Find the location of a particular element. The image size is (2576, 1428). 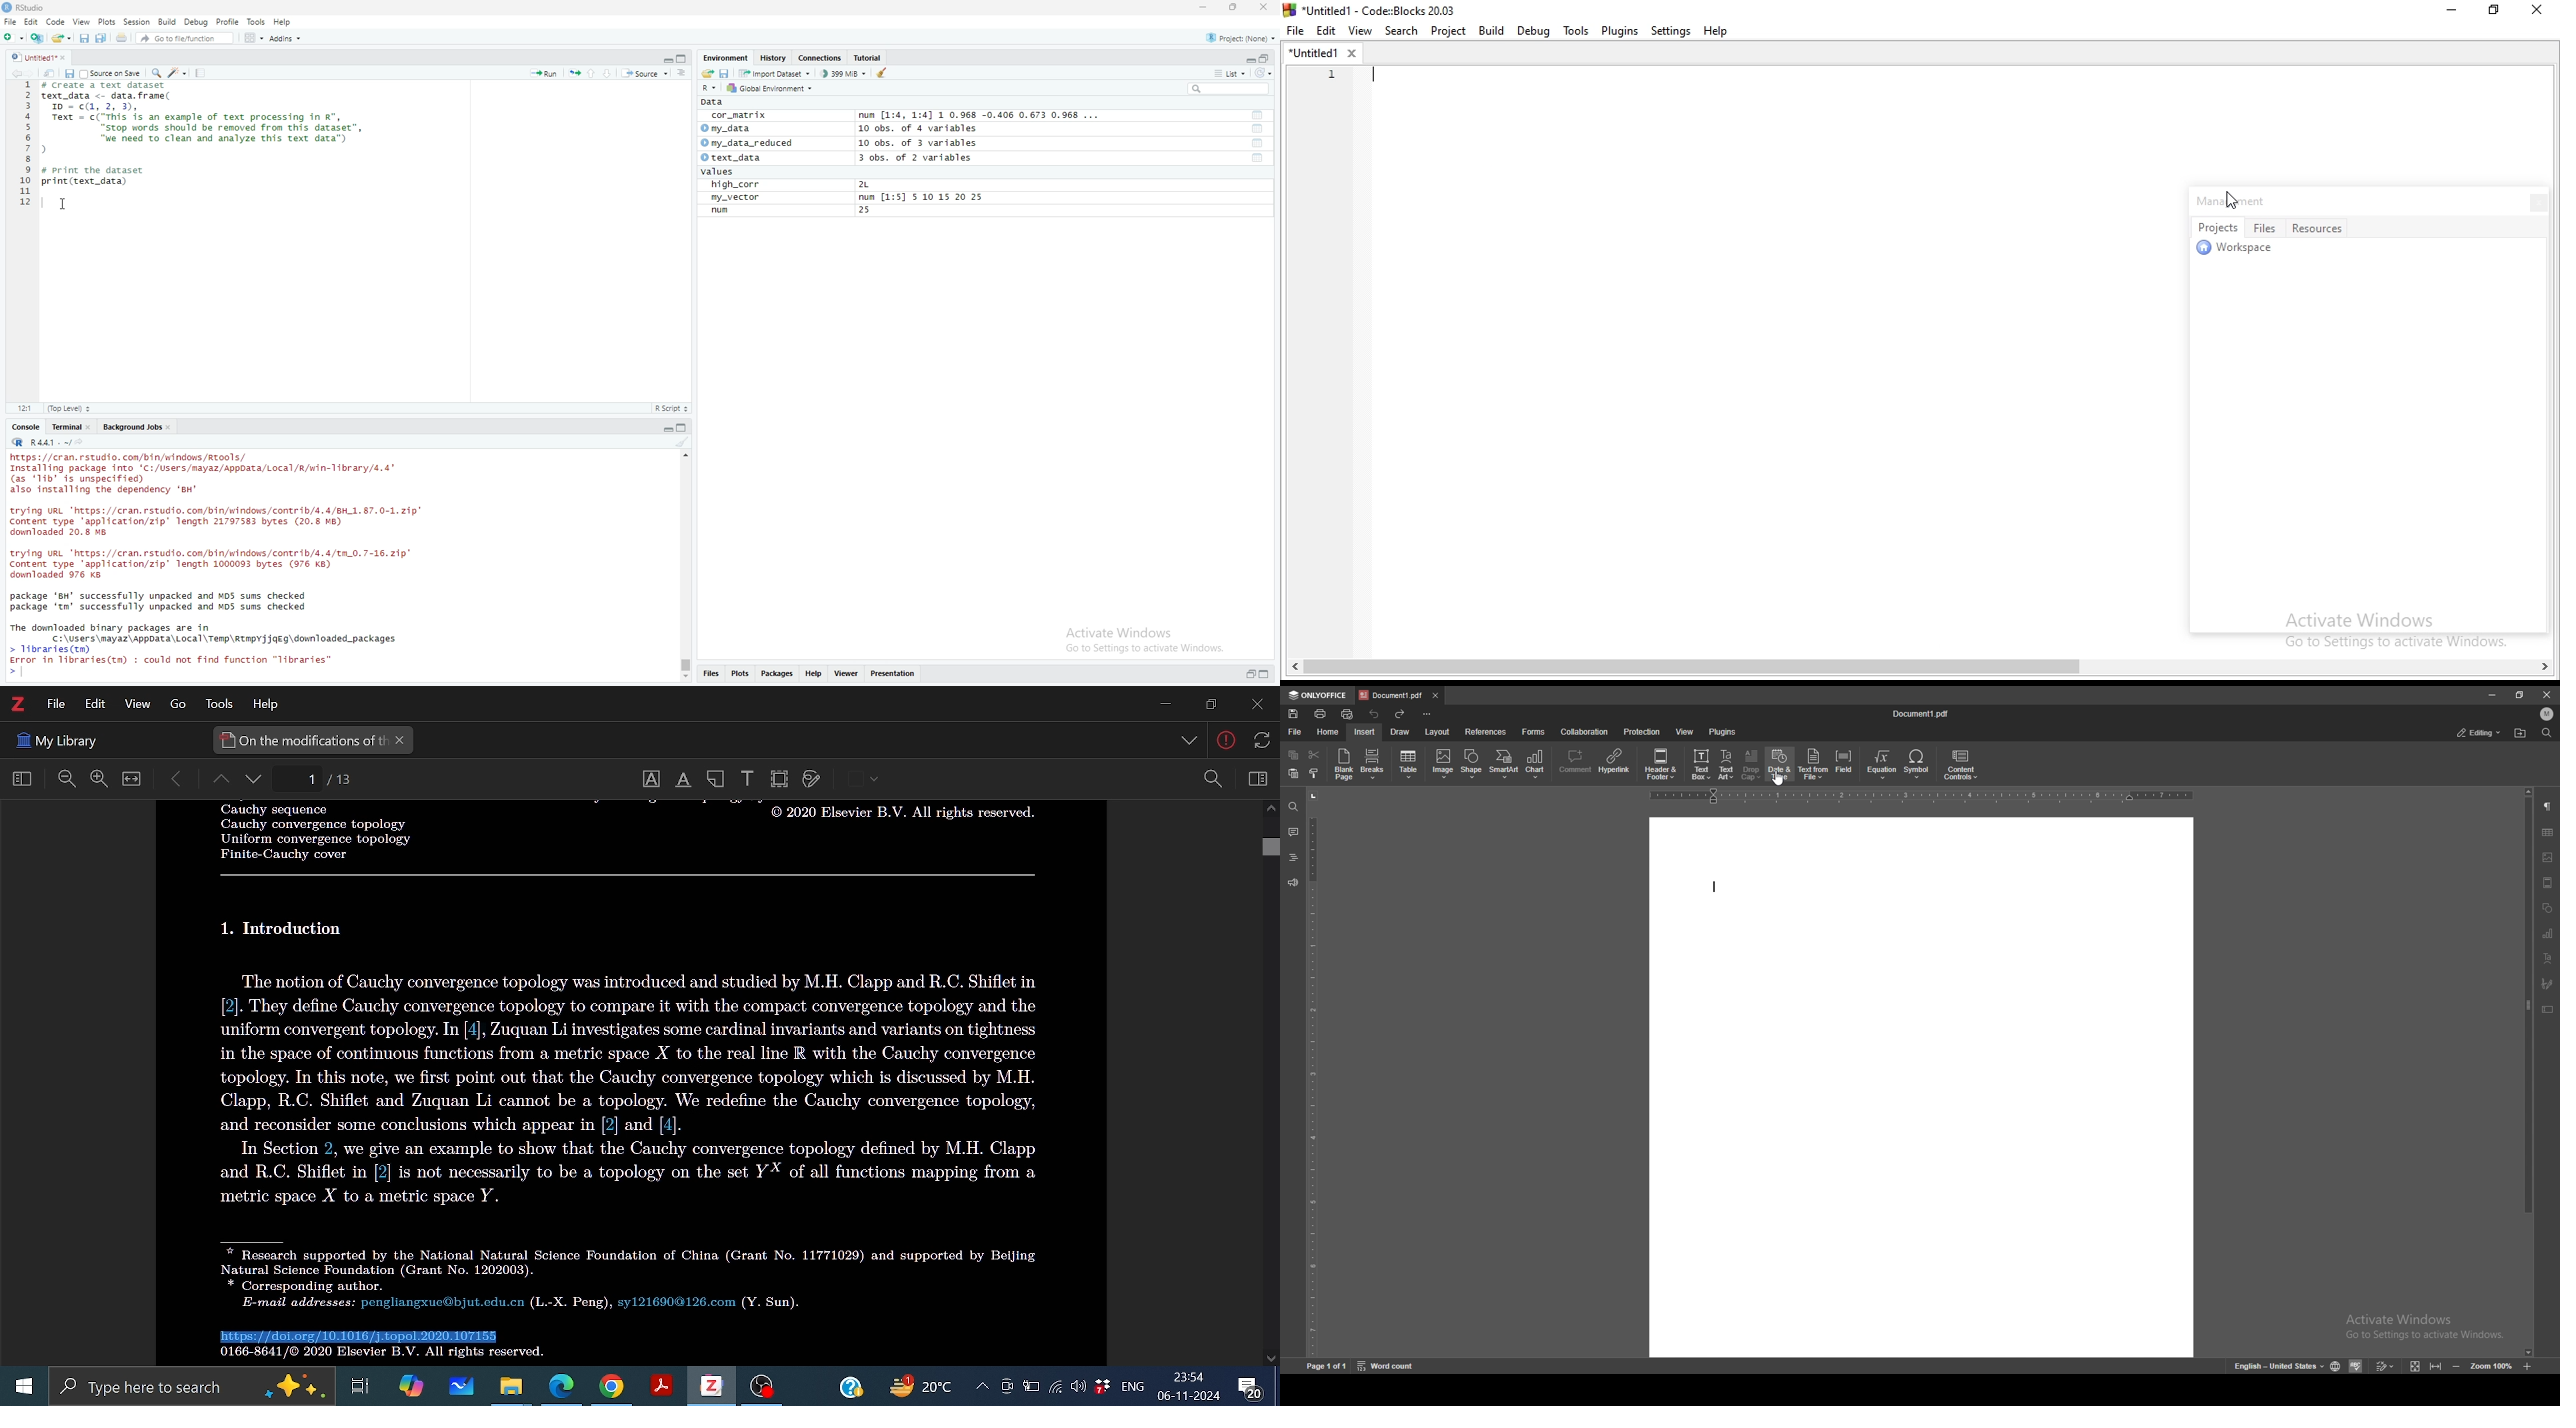

drop cap is located at coordinates (1752, 765).